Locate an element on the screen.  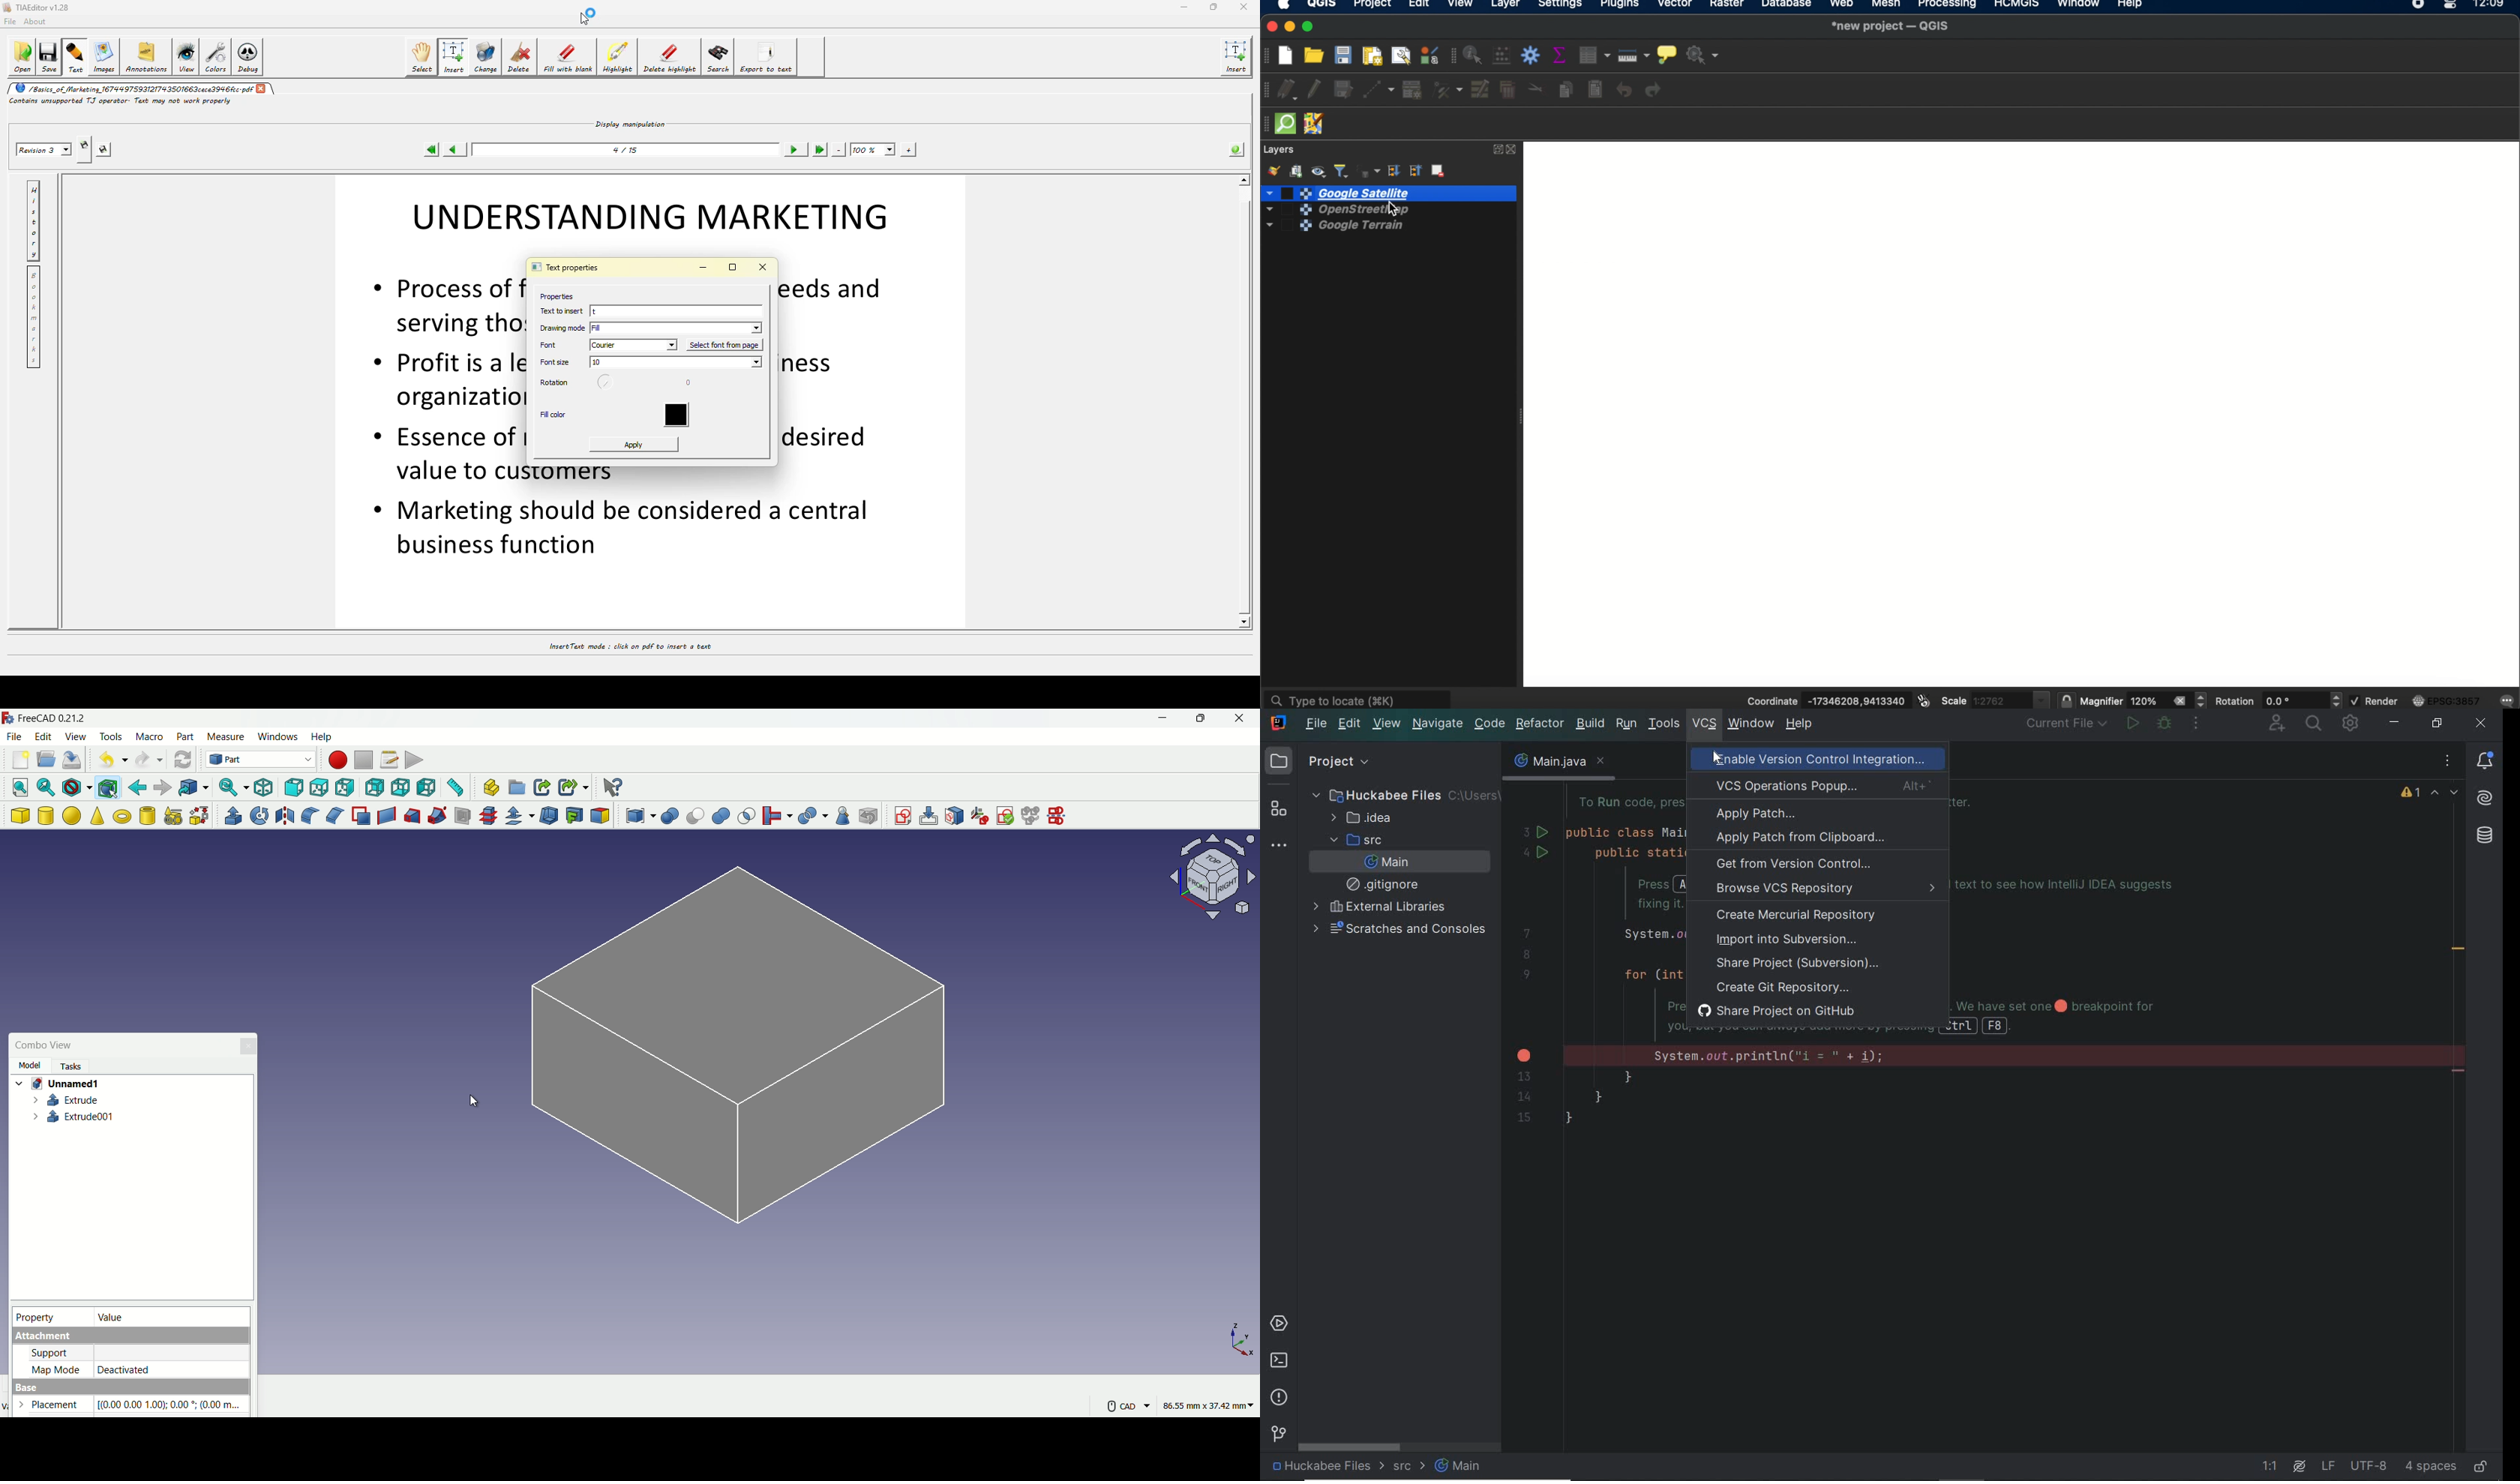
shape builder is located at coordinates (200, 816).